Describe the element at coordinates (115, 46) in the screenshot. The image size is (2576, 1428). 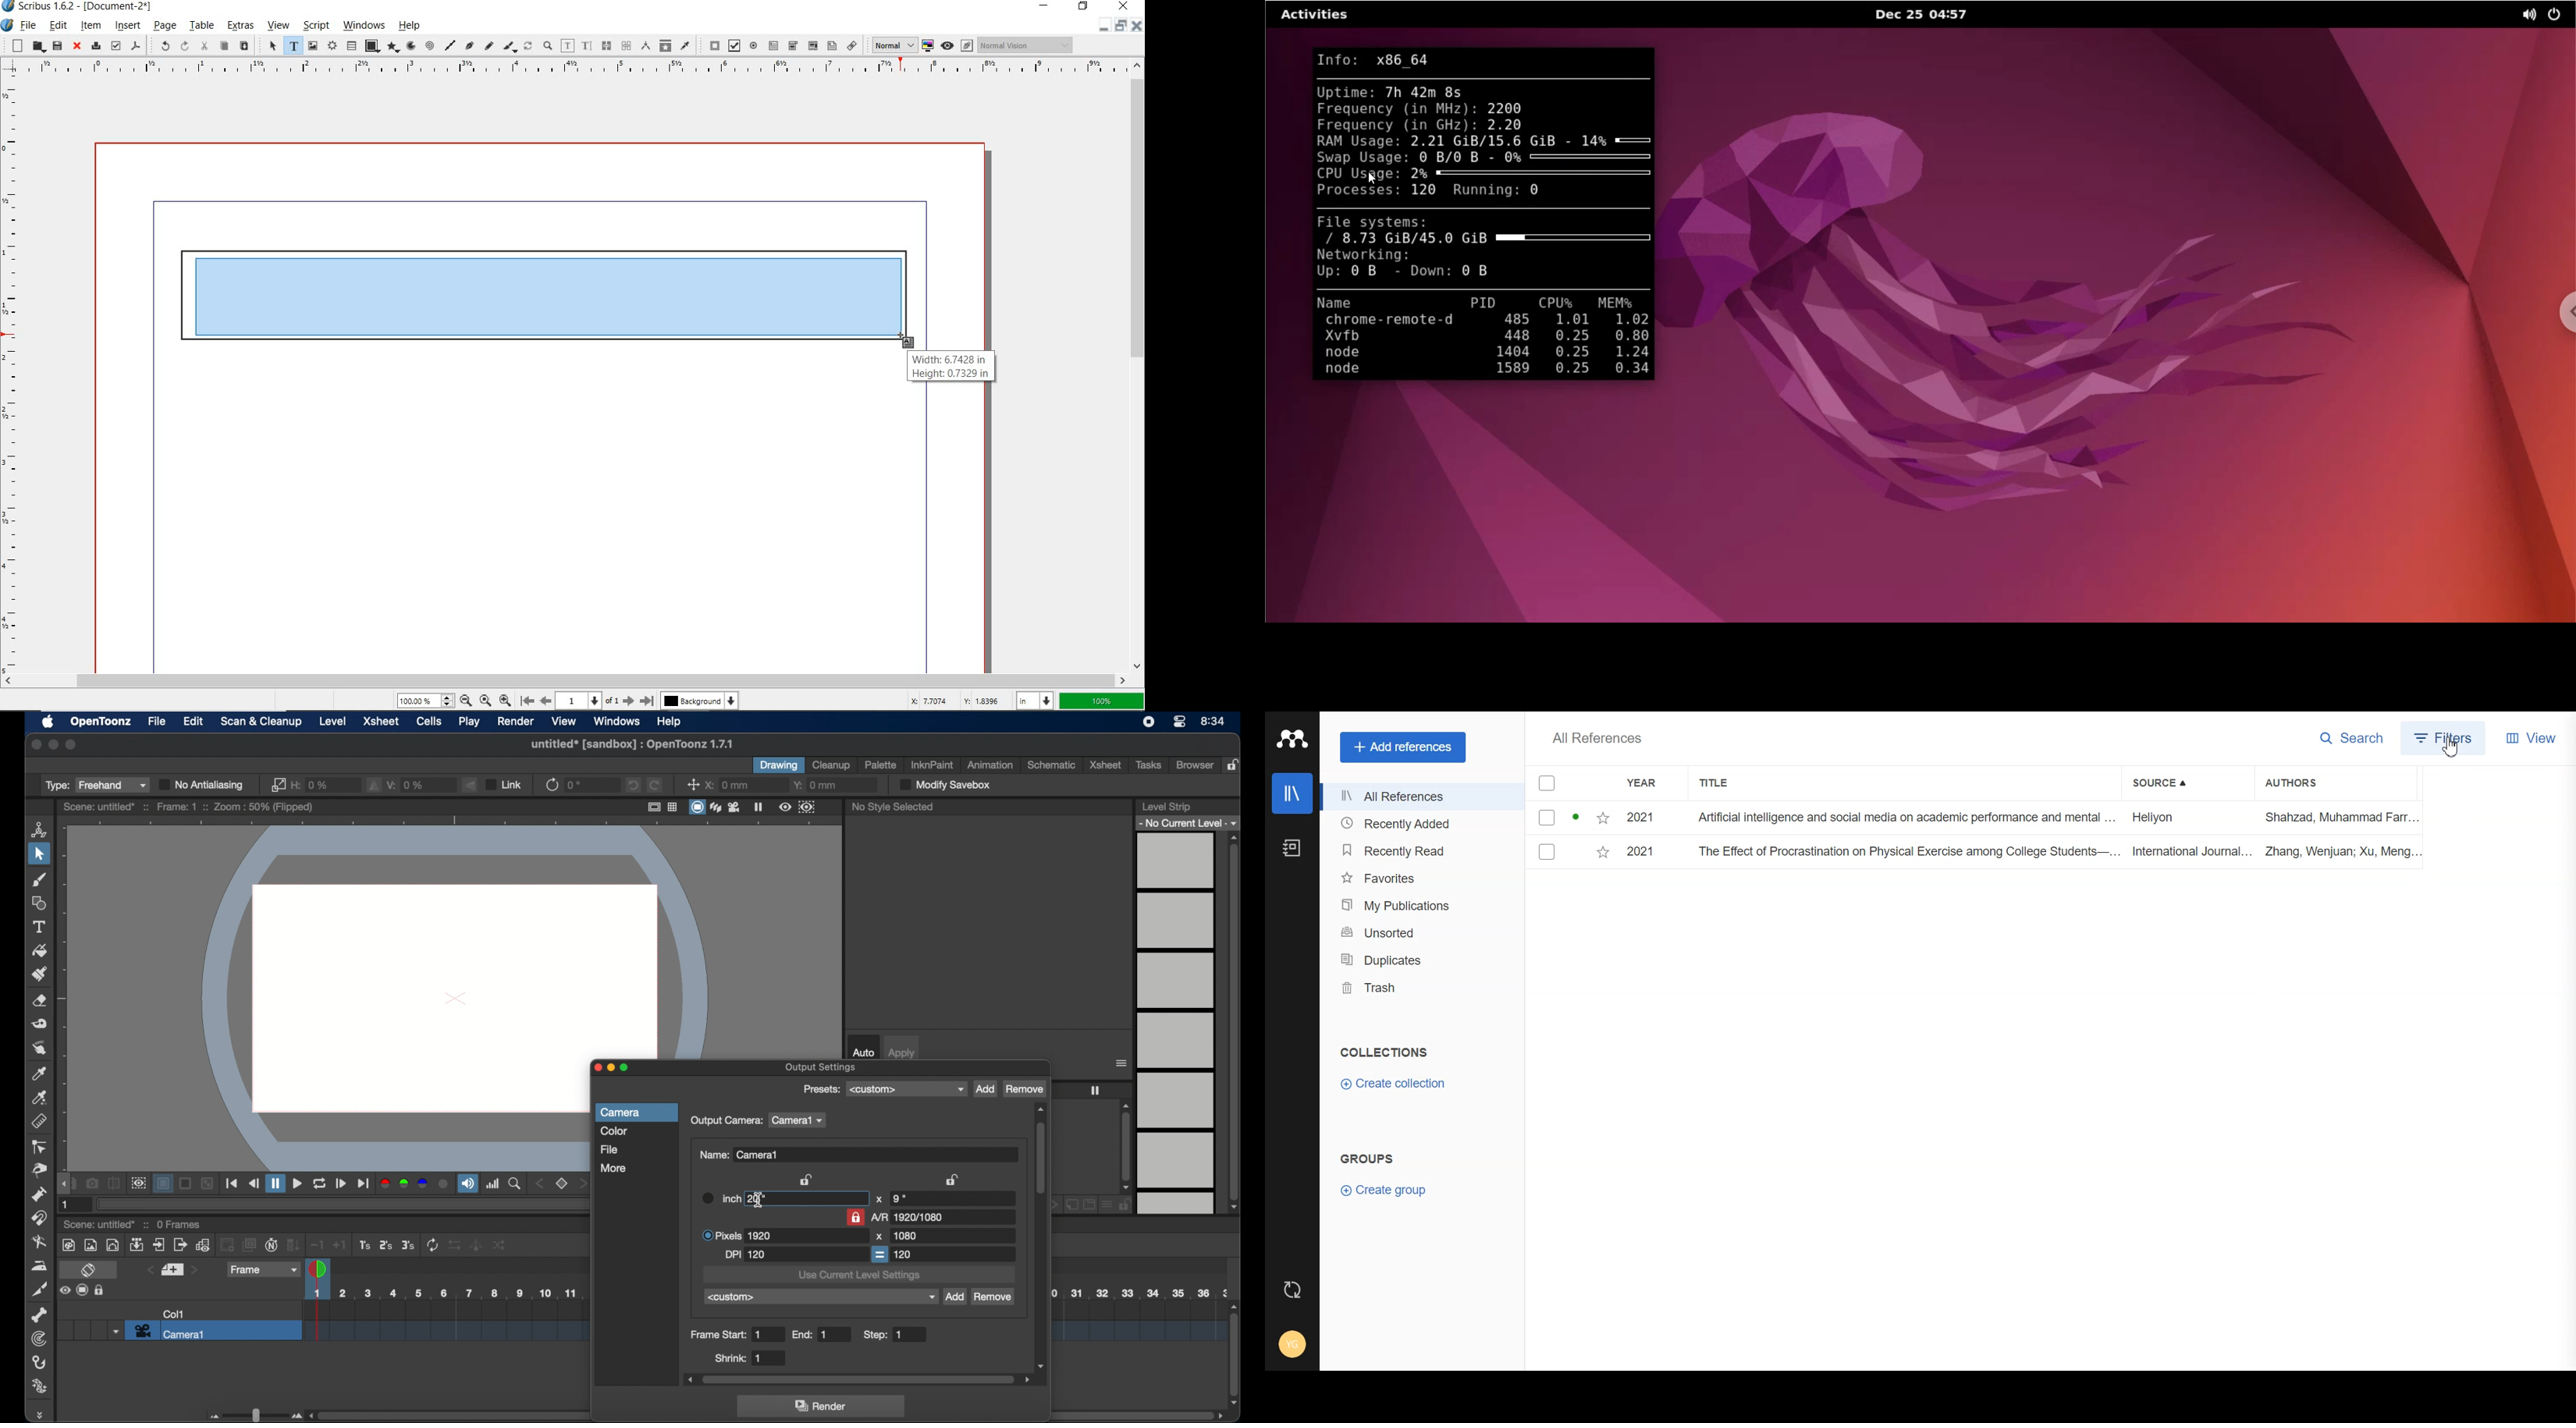
I see `preflight verifier` at that location.